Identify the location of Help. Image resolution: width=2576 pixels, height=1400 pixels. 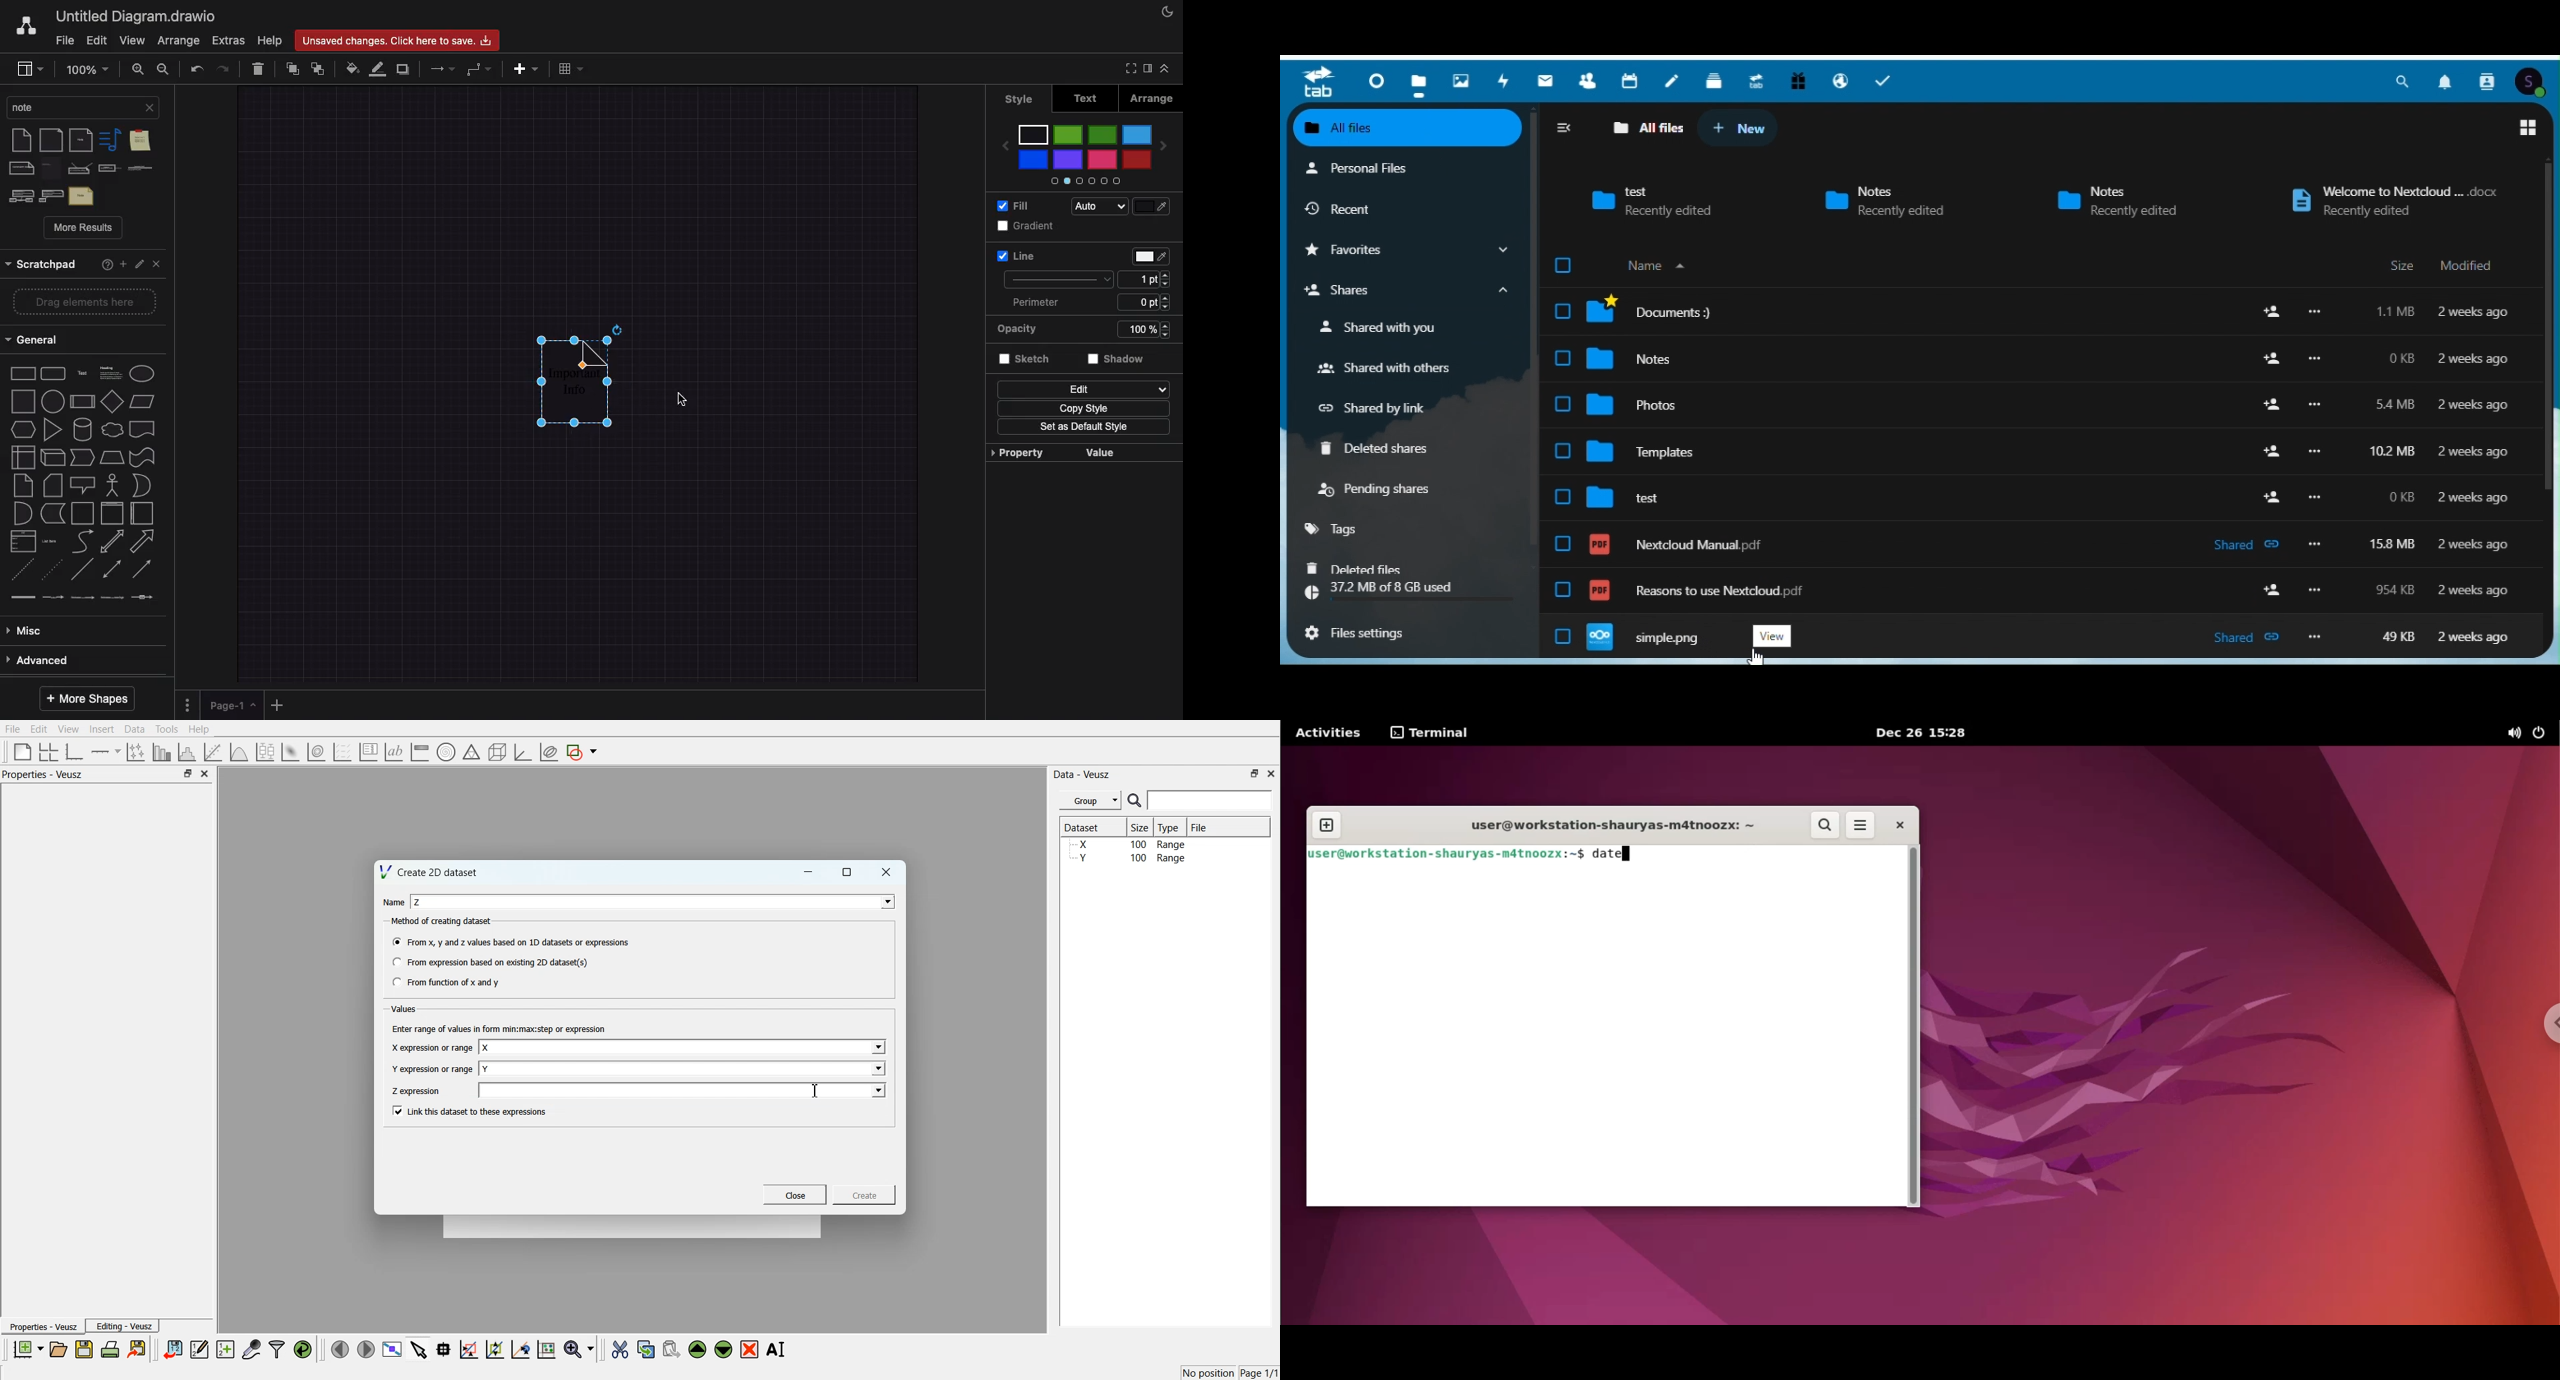
(199, 729).